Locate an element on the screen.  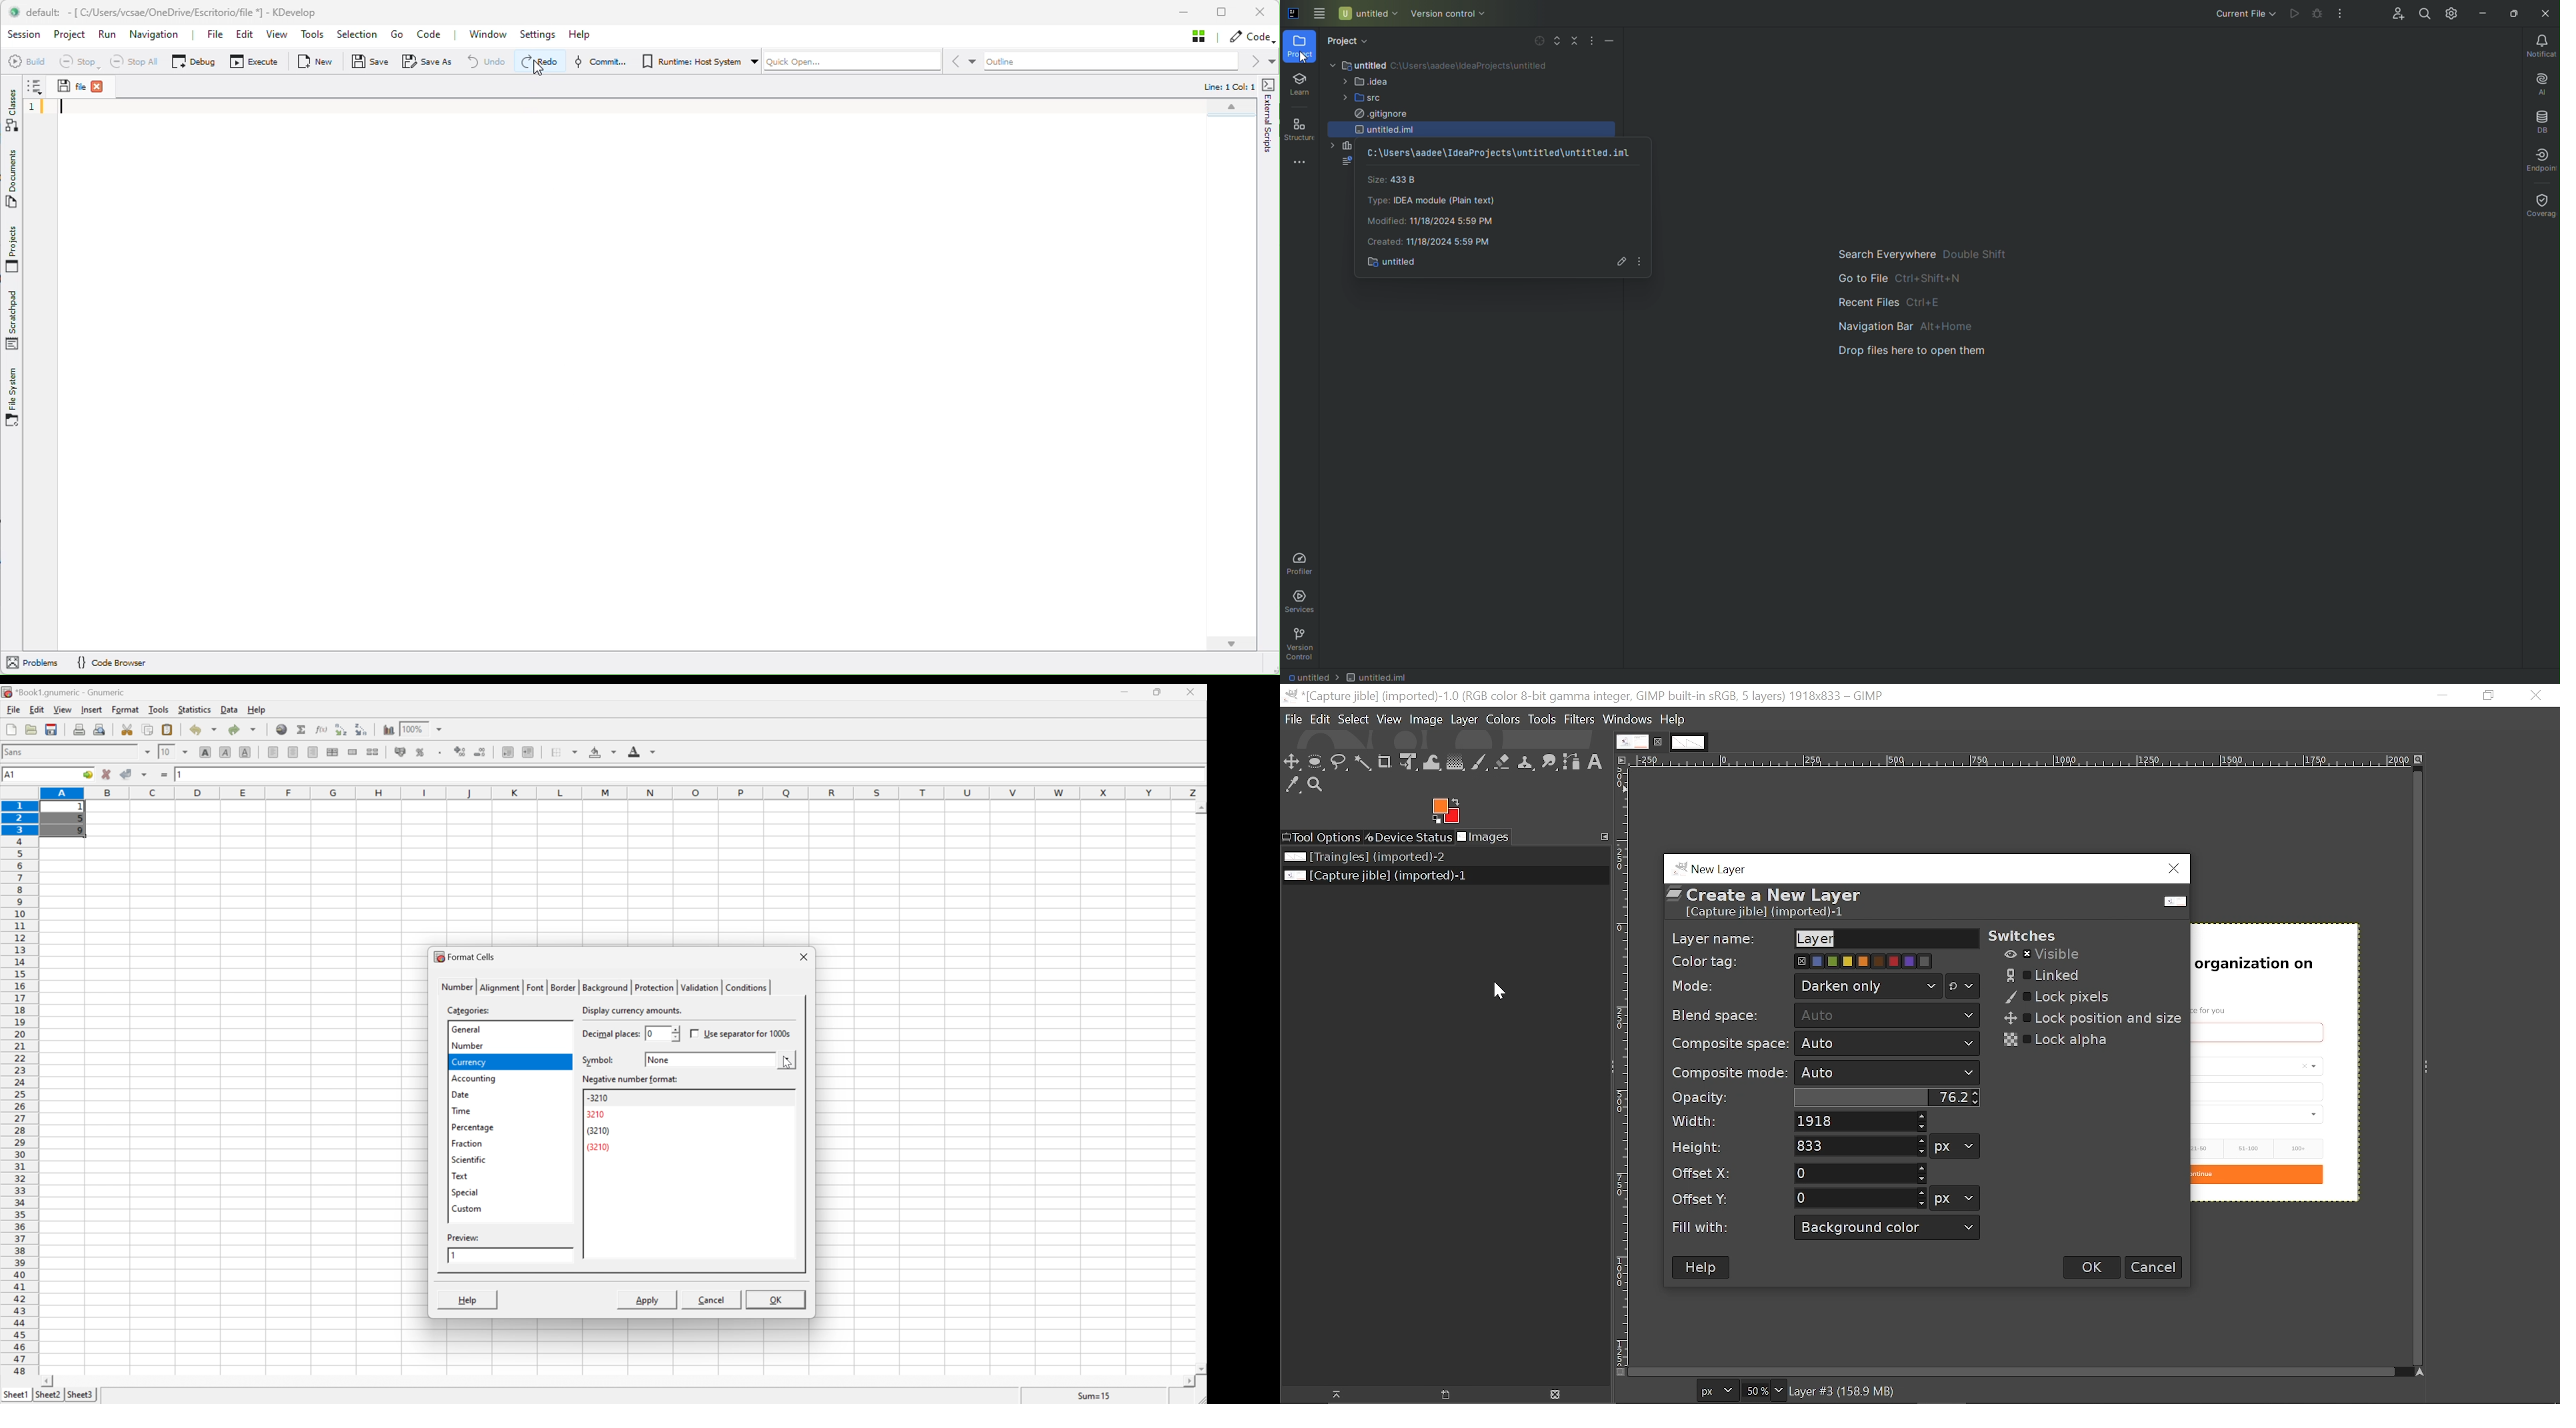
Composite space is located at coordinates (1888, 1044).